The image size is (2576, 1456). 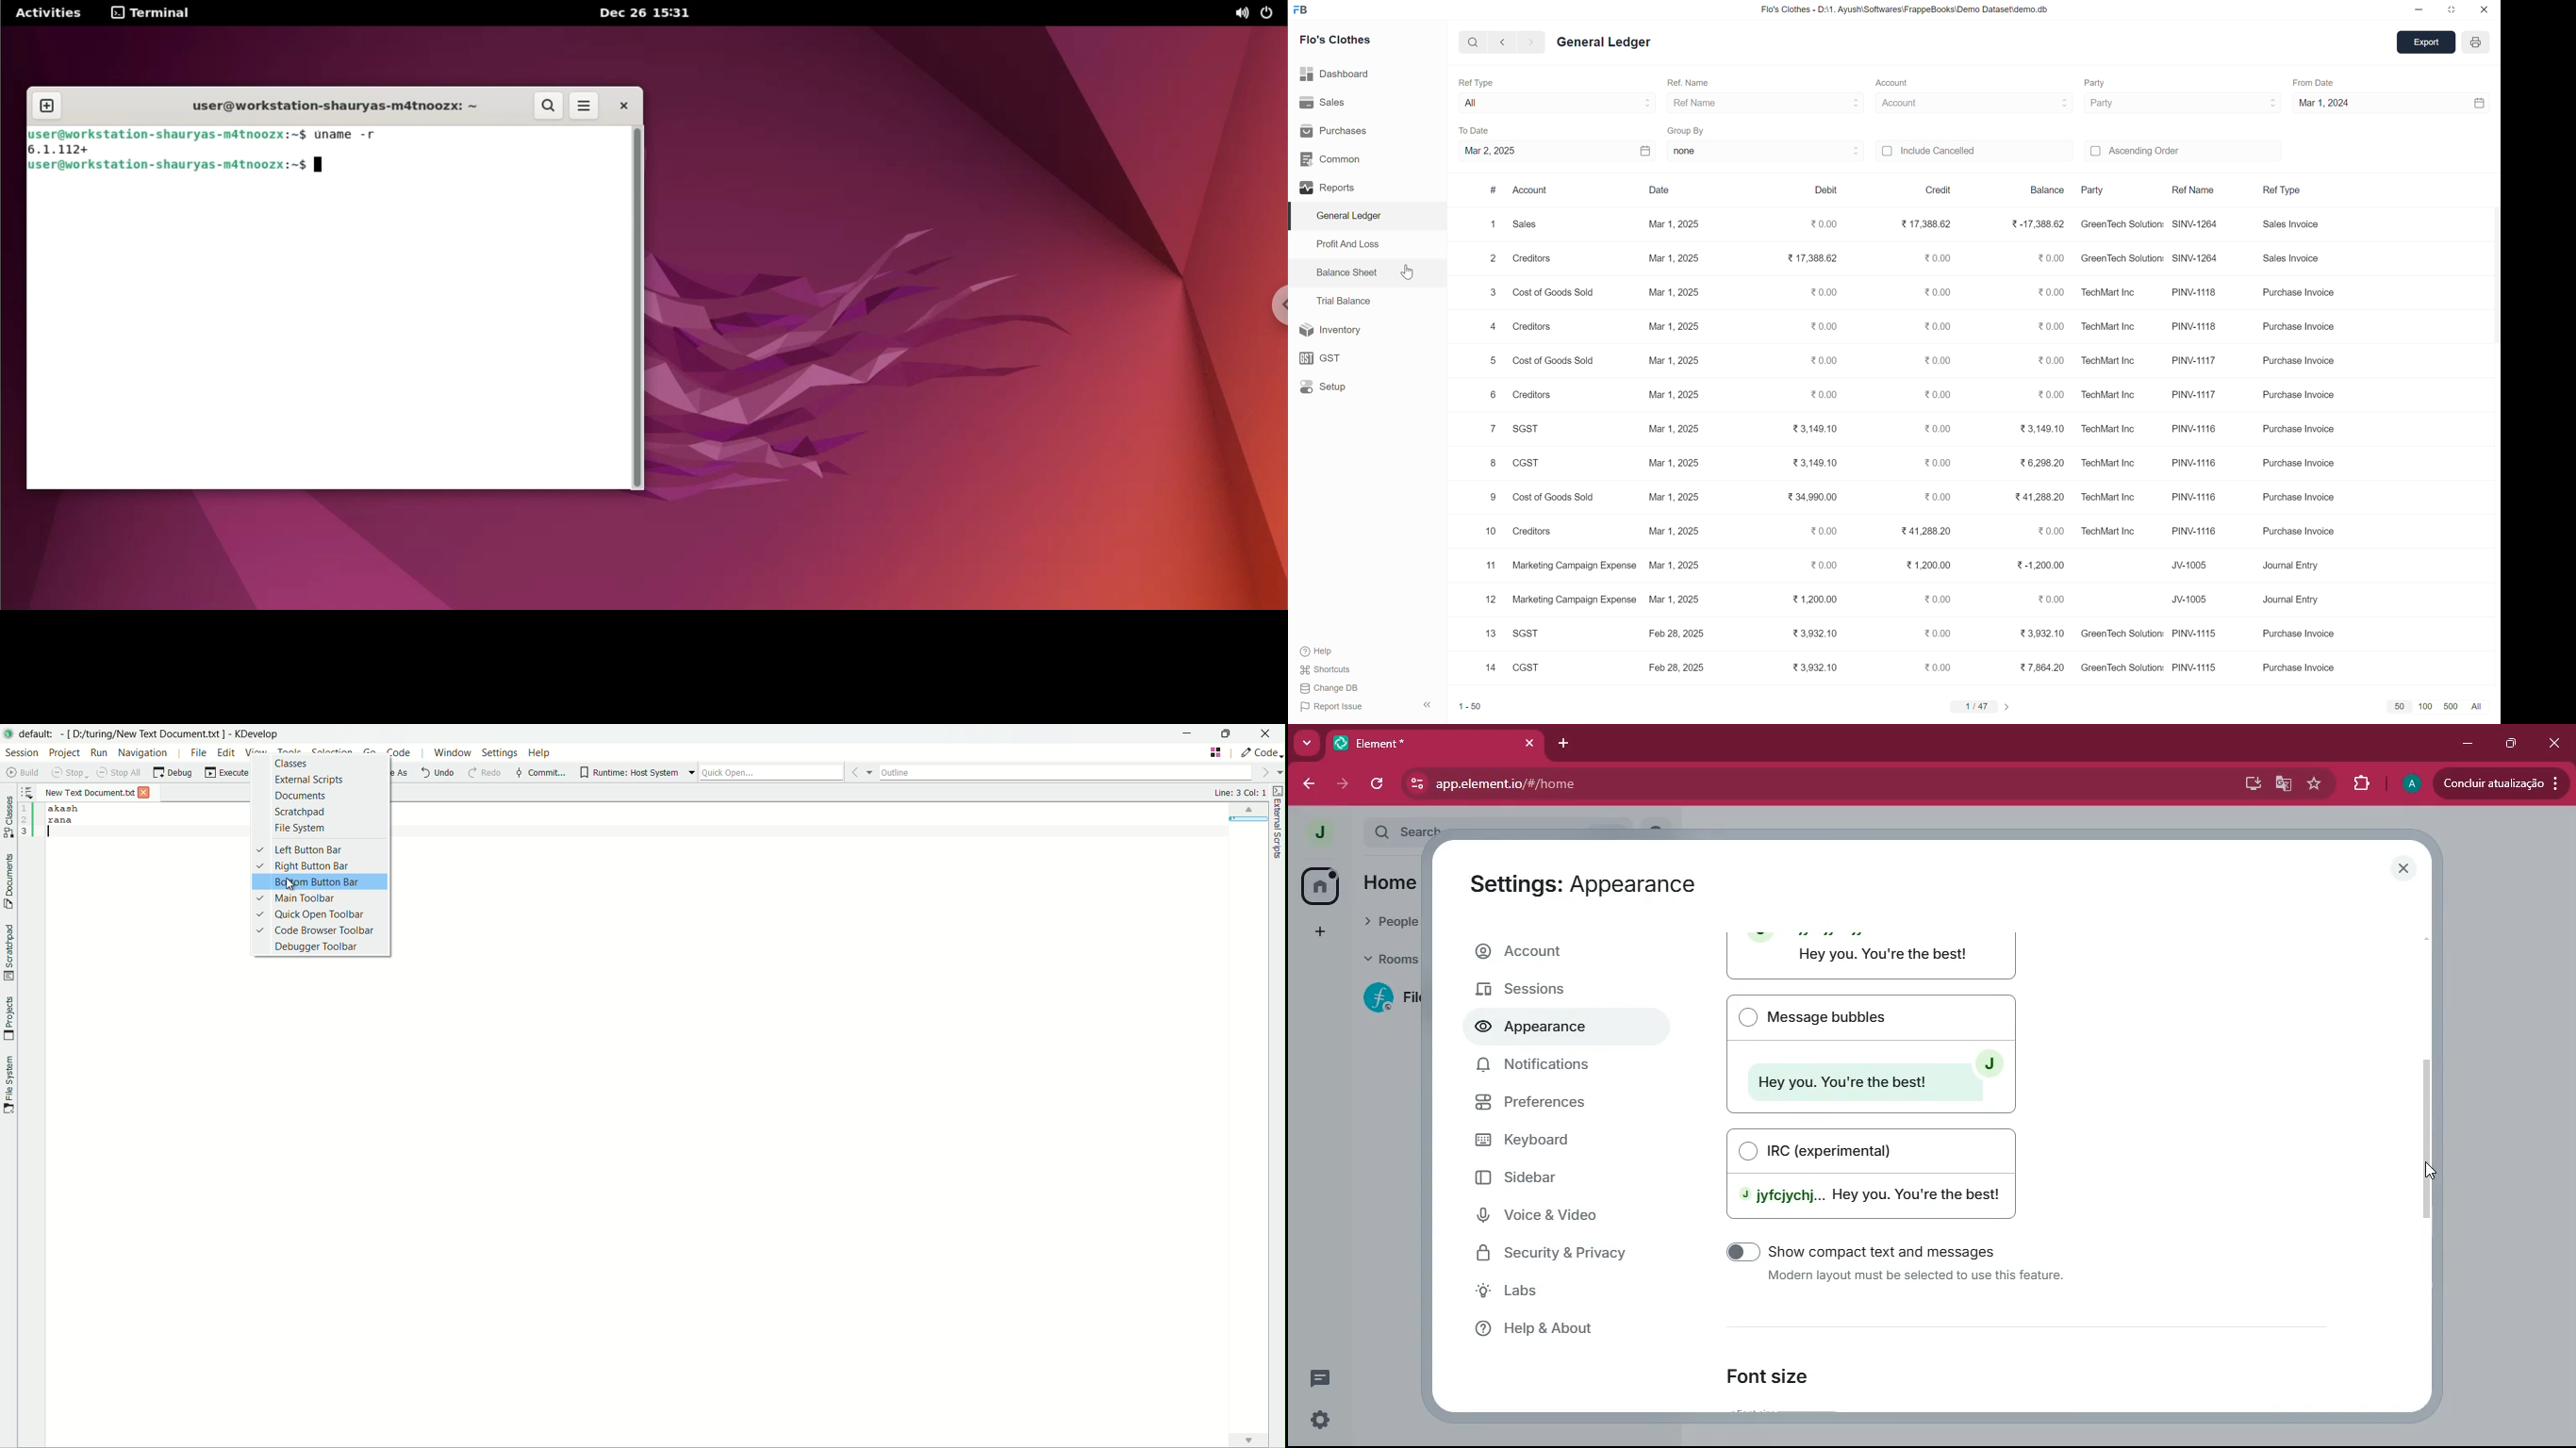 What do you see at coordinates (1409, 272) in the screenshot?
I see `cursor` at bounding box center [1409, 272].